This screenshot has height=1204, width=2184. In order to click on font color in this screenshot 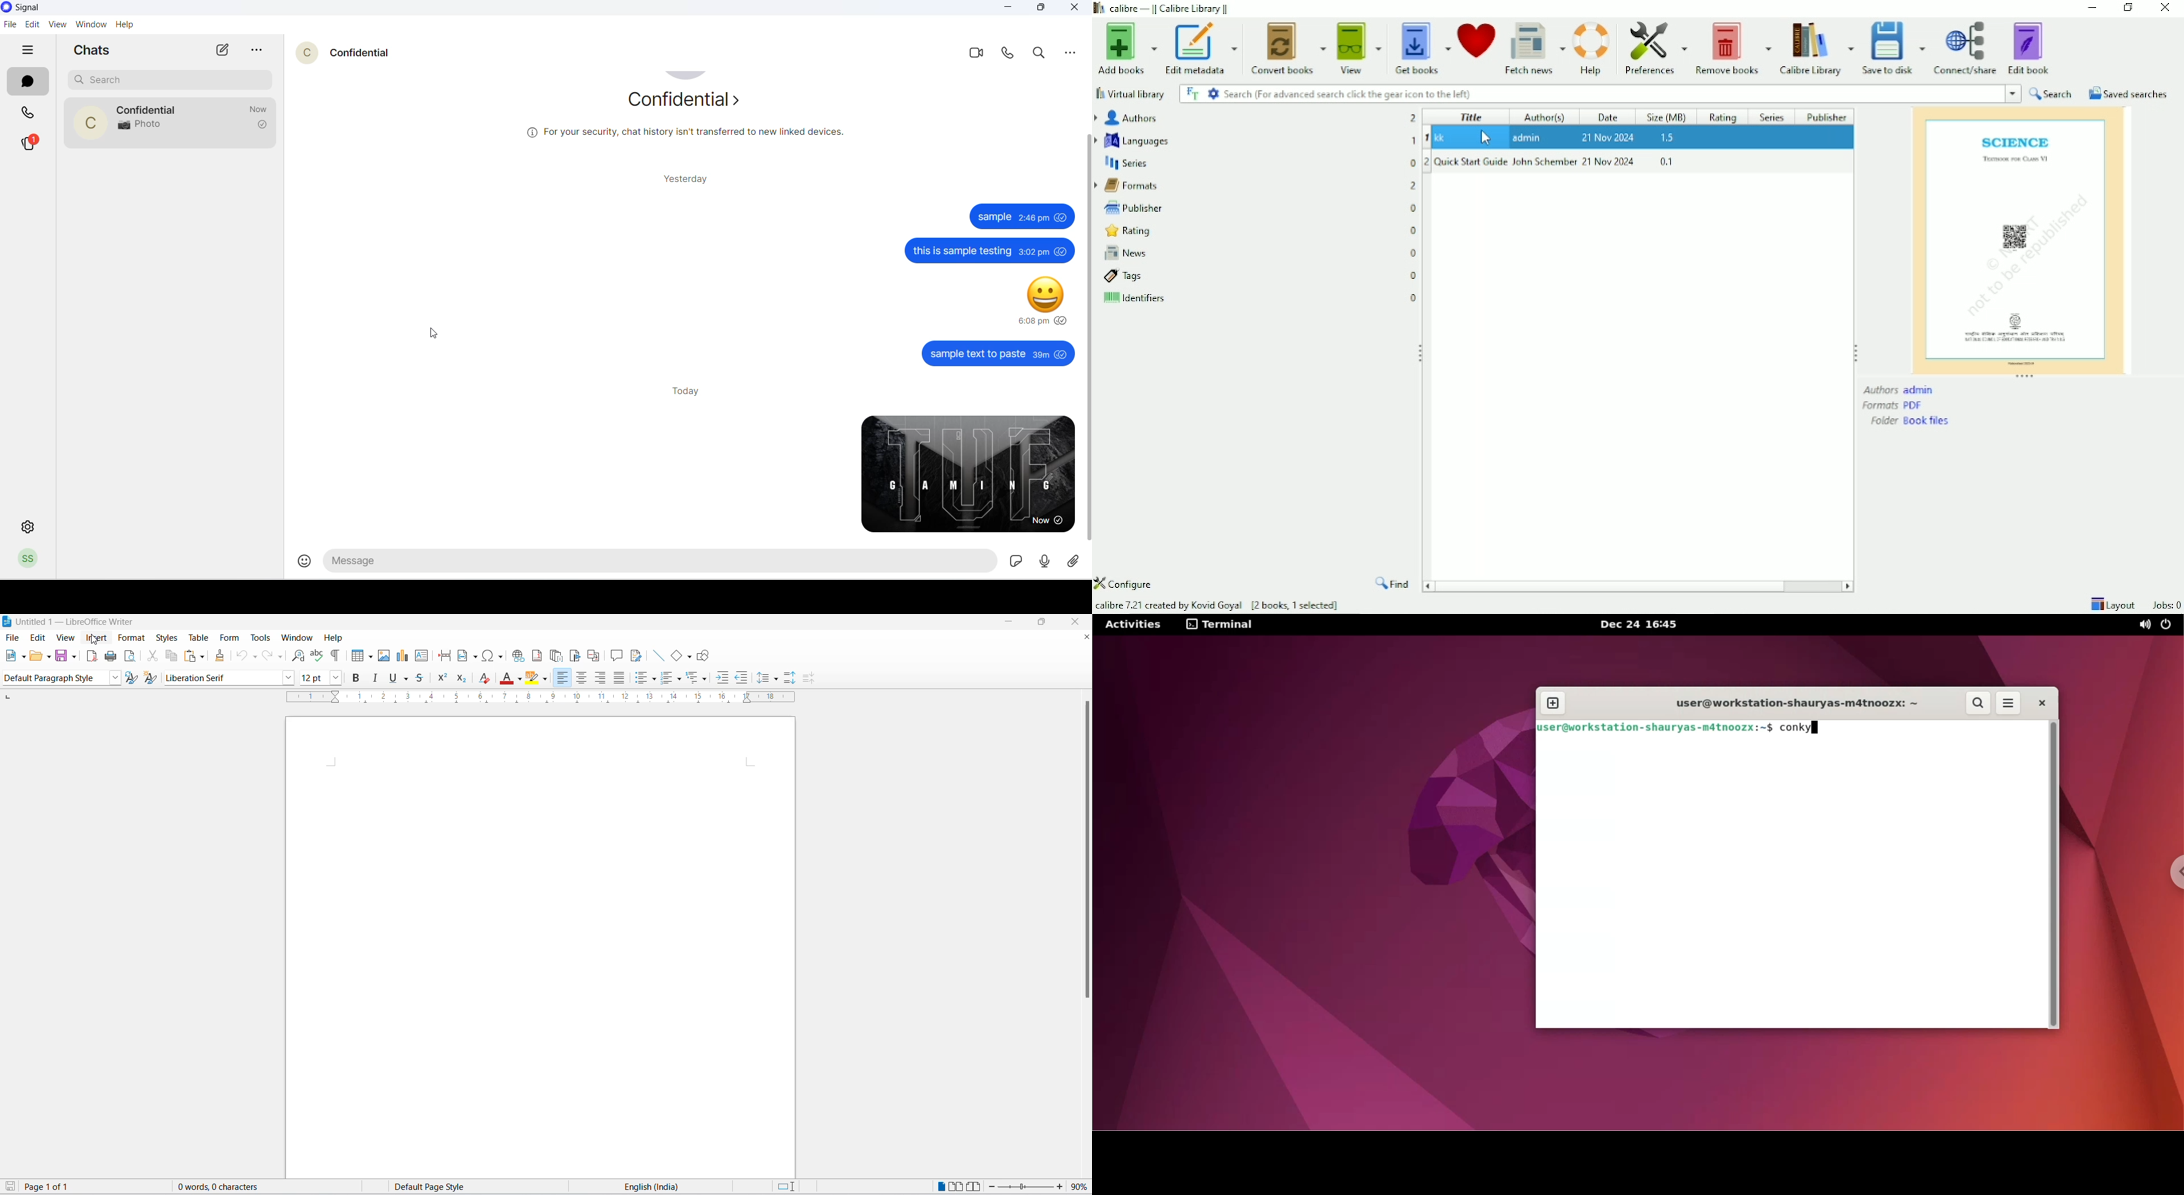, I will do `click(505, 679)`.